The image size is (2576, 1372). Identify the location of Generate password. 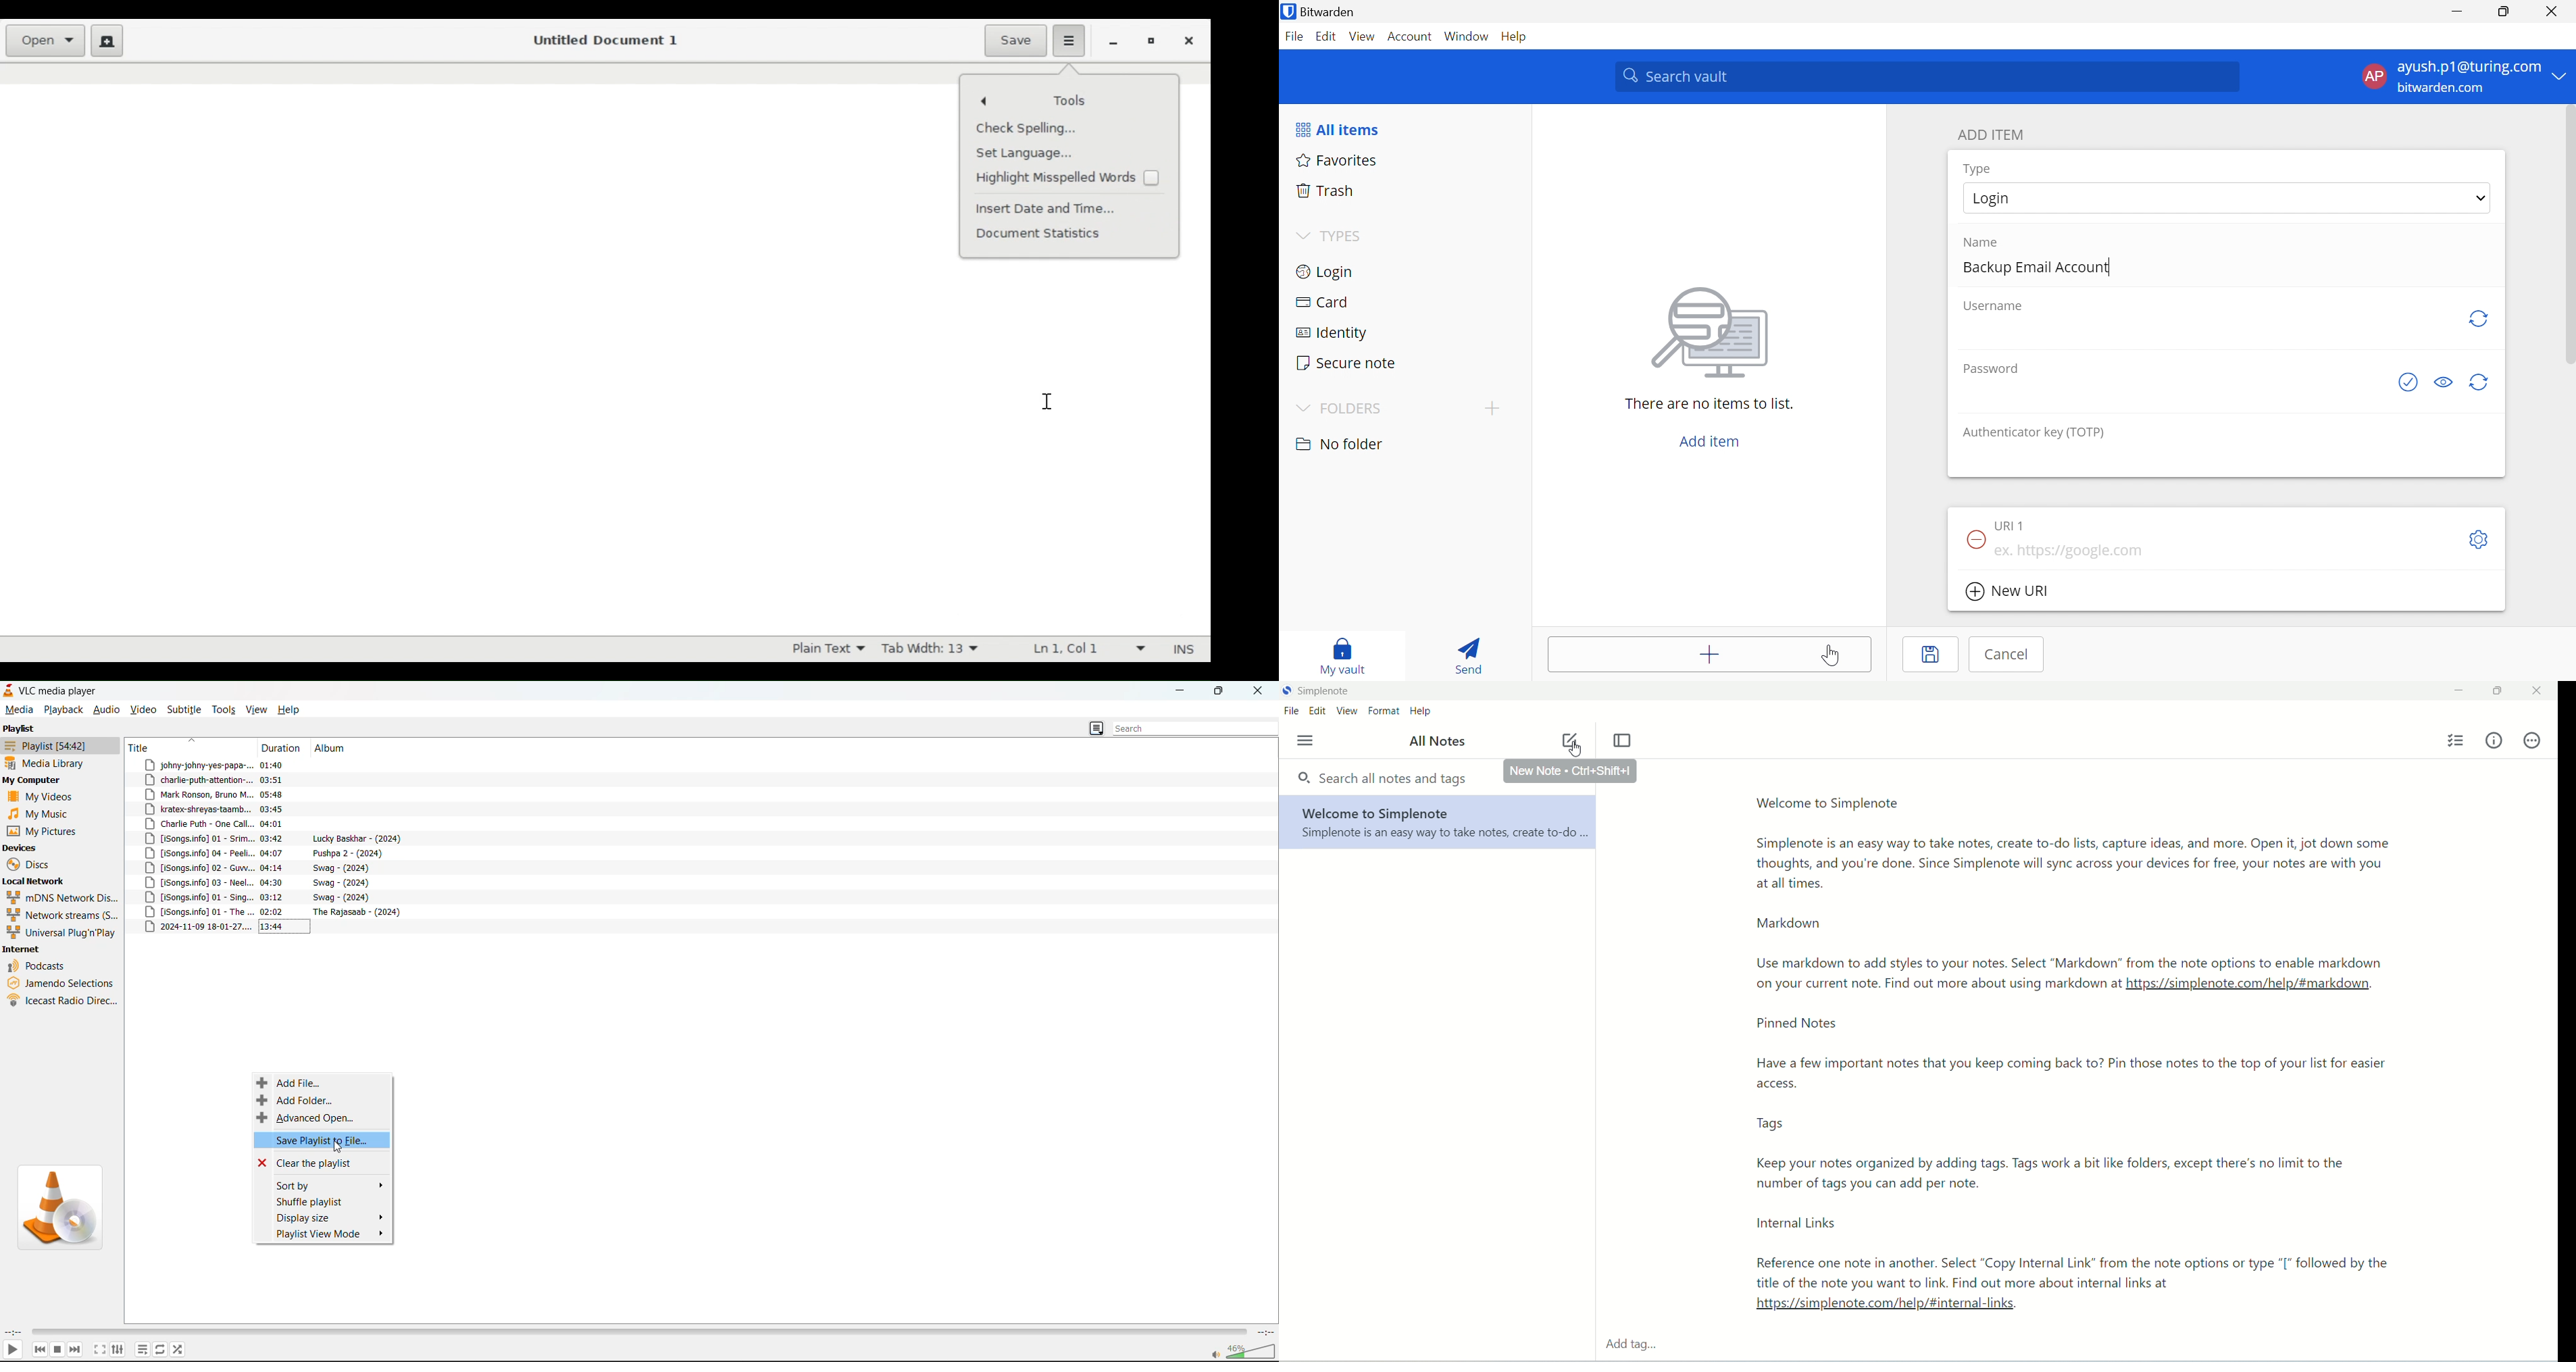
(2479, 318).